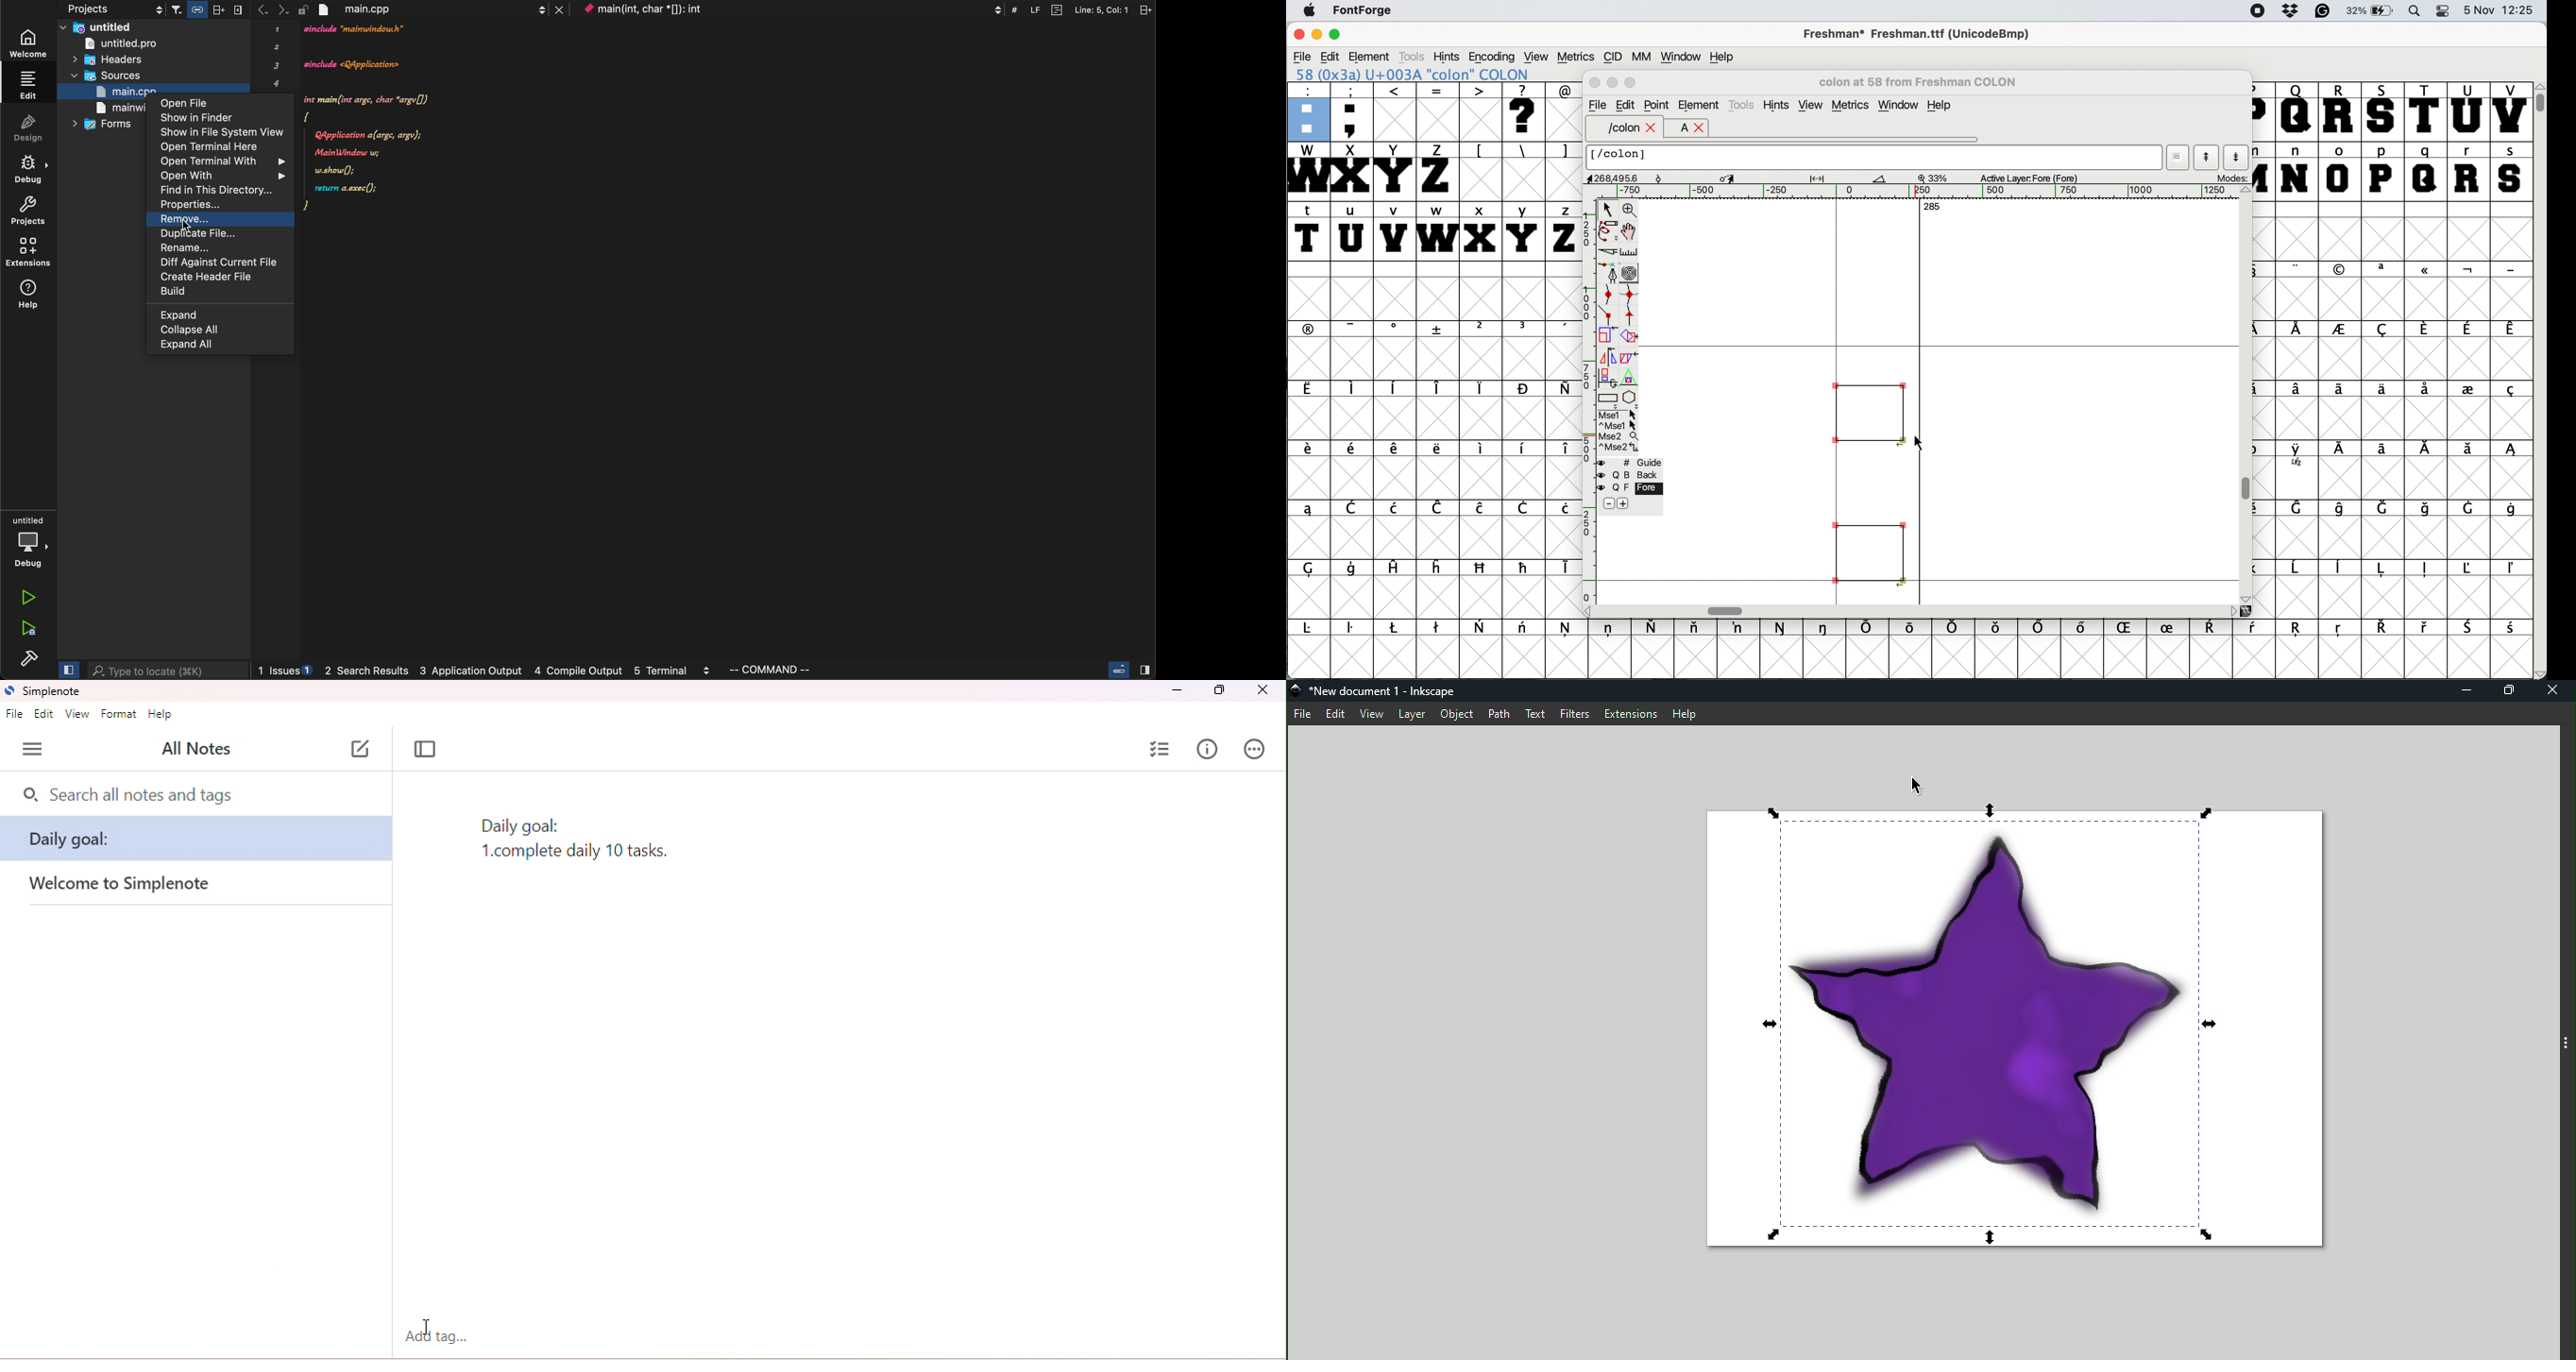 Image resolution: width=2576 pixels, height=1372 pixels. Describe the element at coordinates (2344, 450) in the screenshot. I see `symbol` at that location.